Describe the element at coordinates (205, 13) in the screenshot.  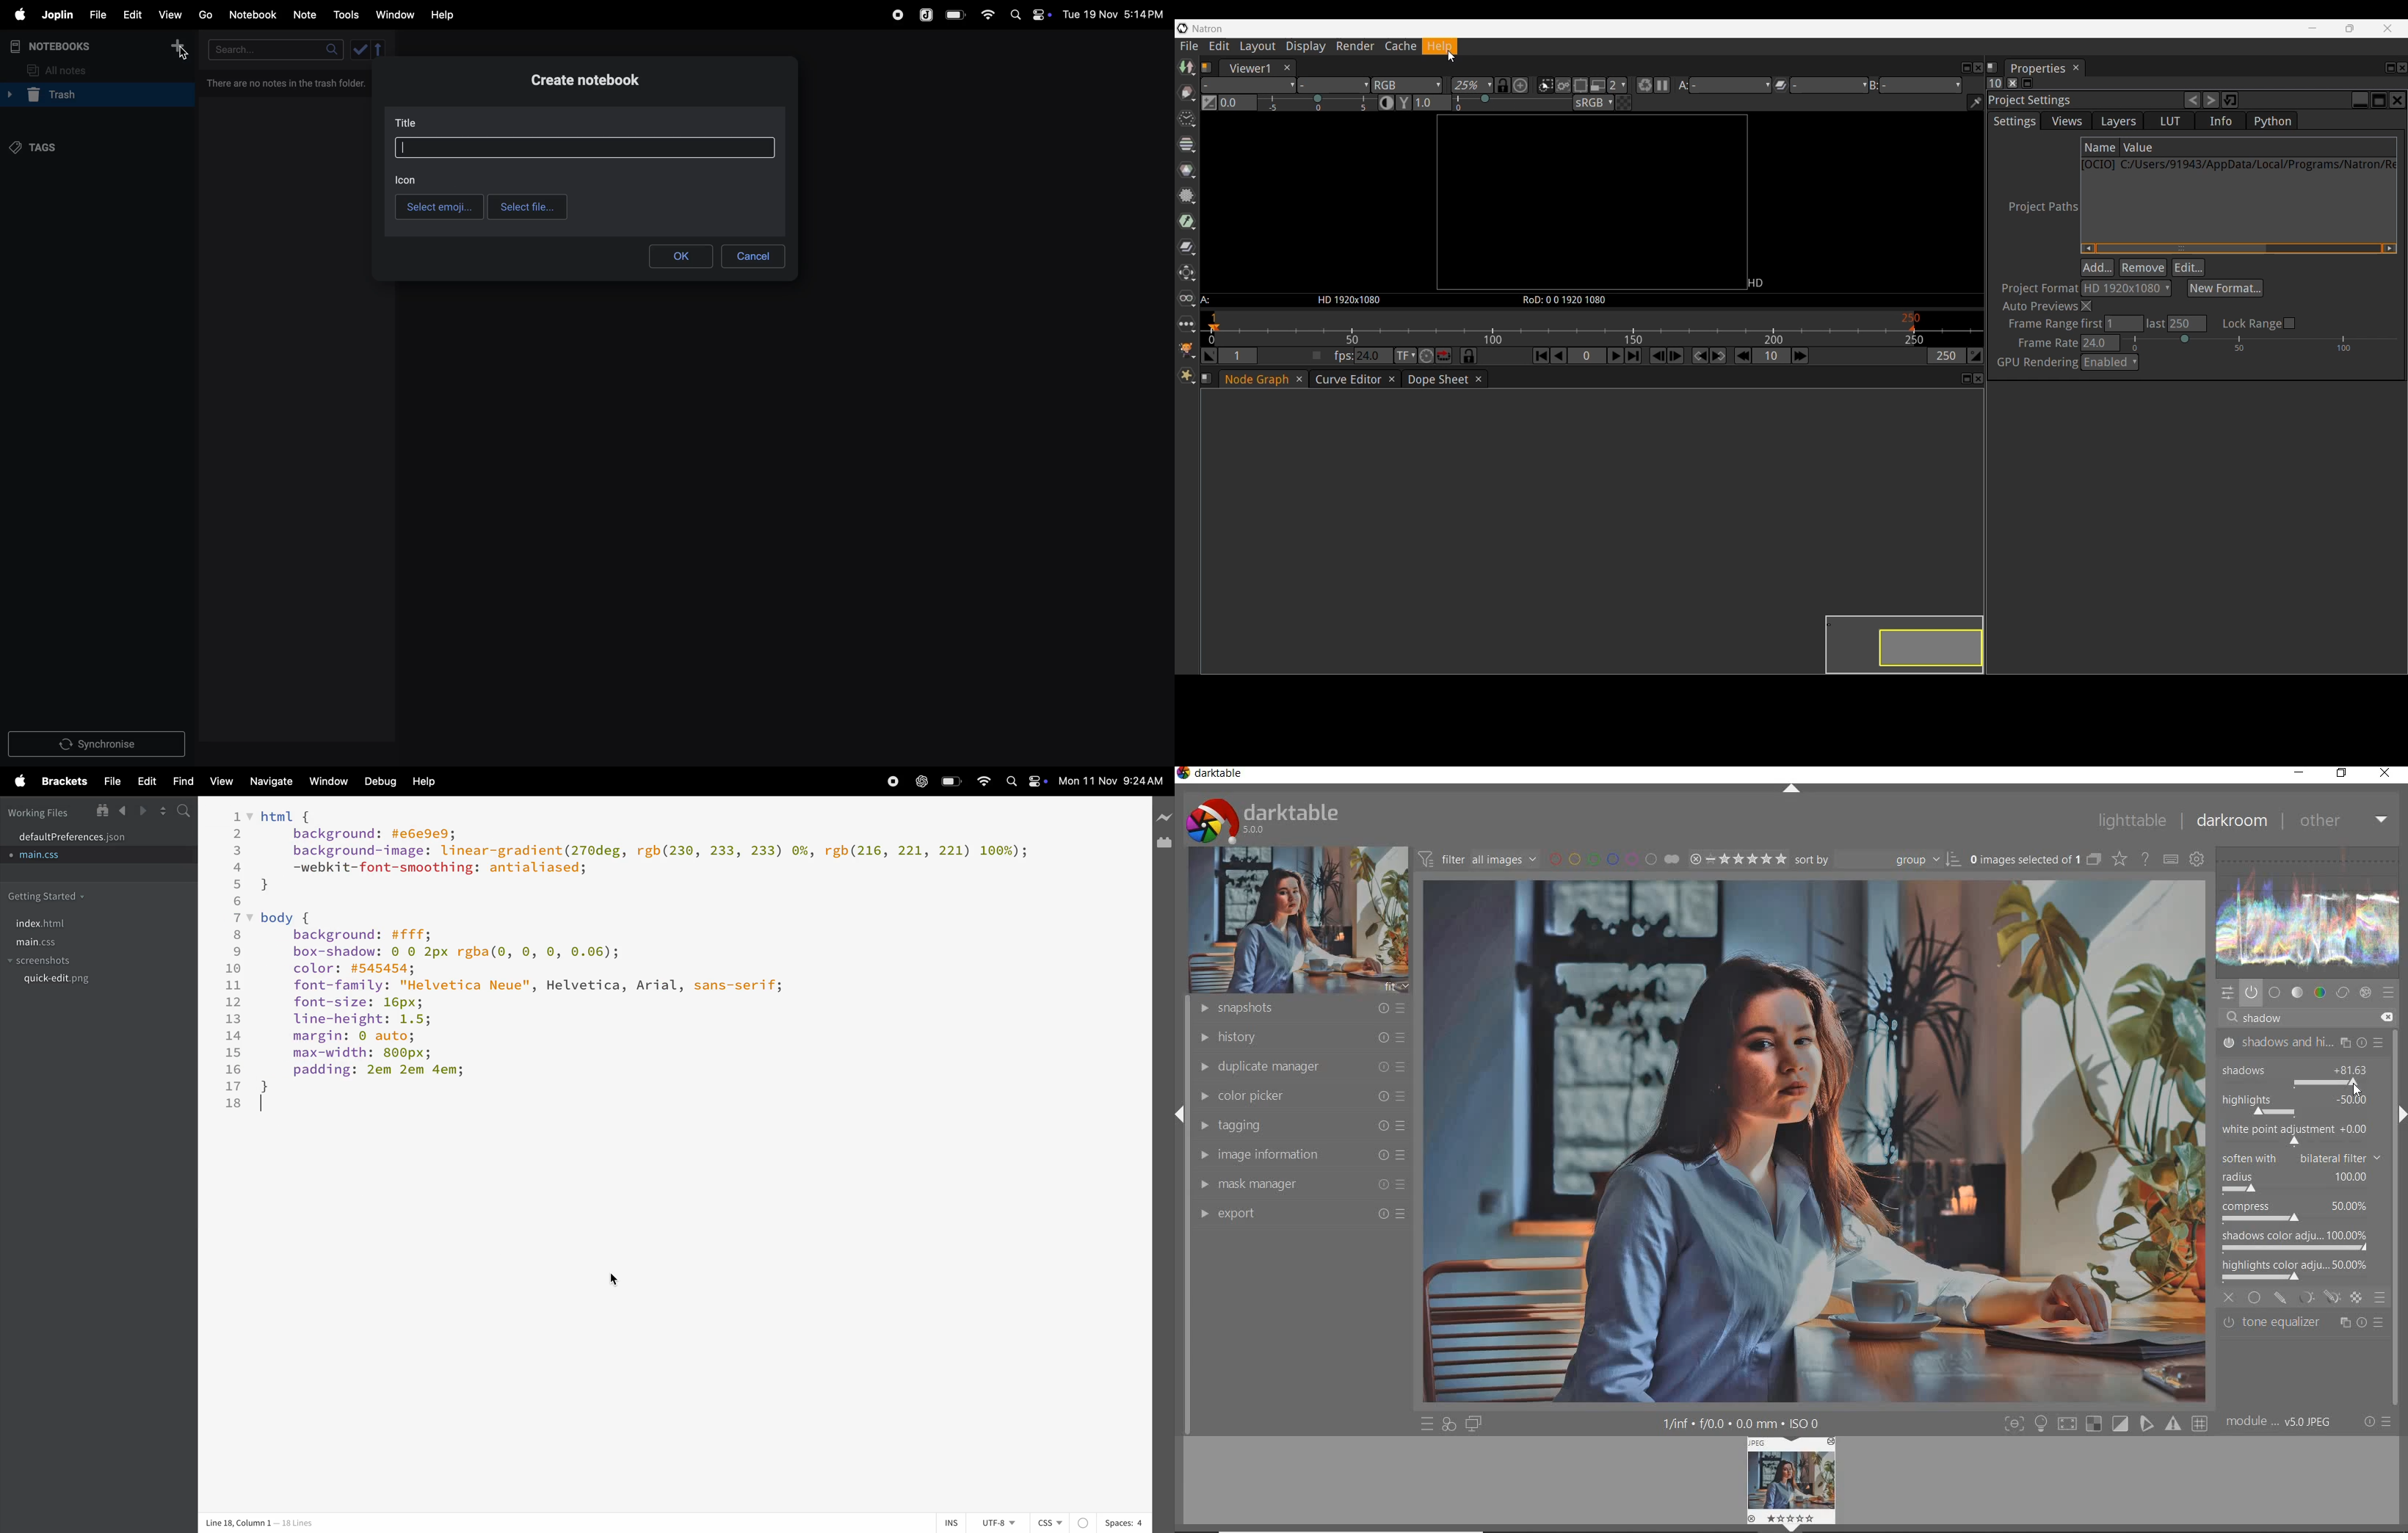
I see `go` at that location.